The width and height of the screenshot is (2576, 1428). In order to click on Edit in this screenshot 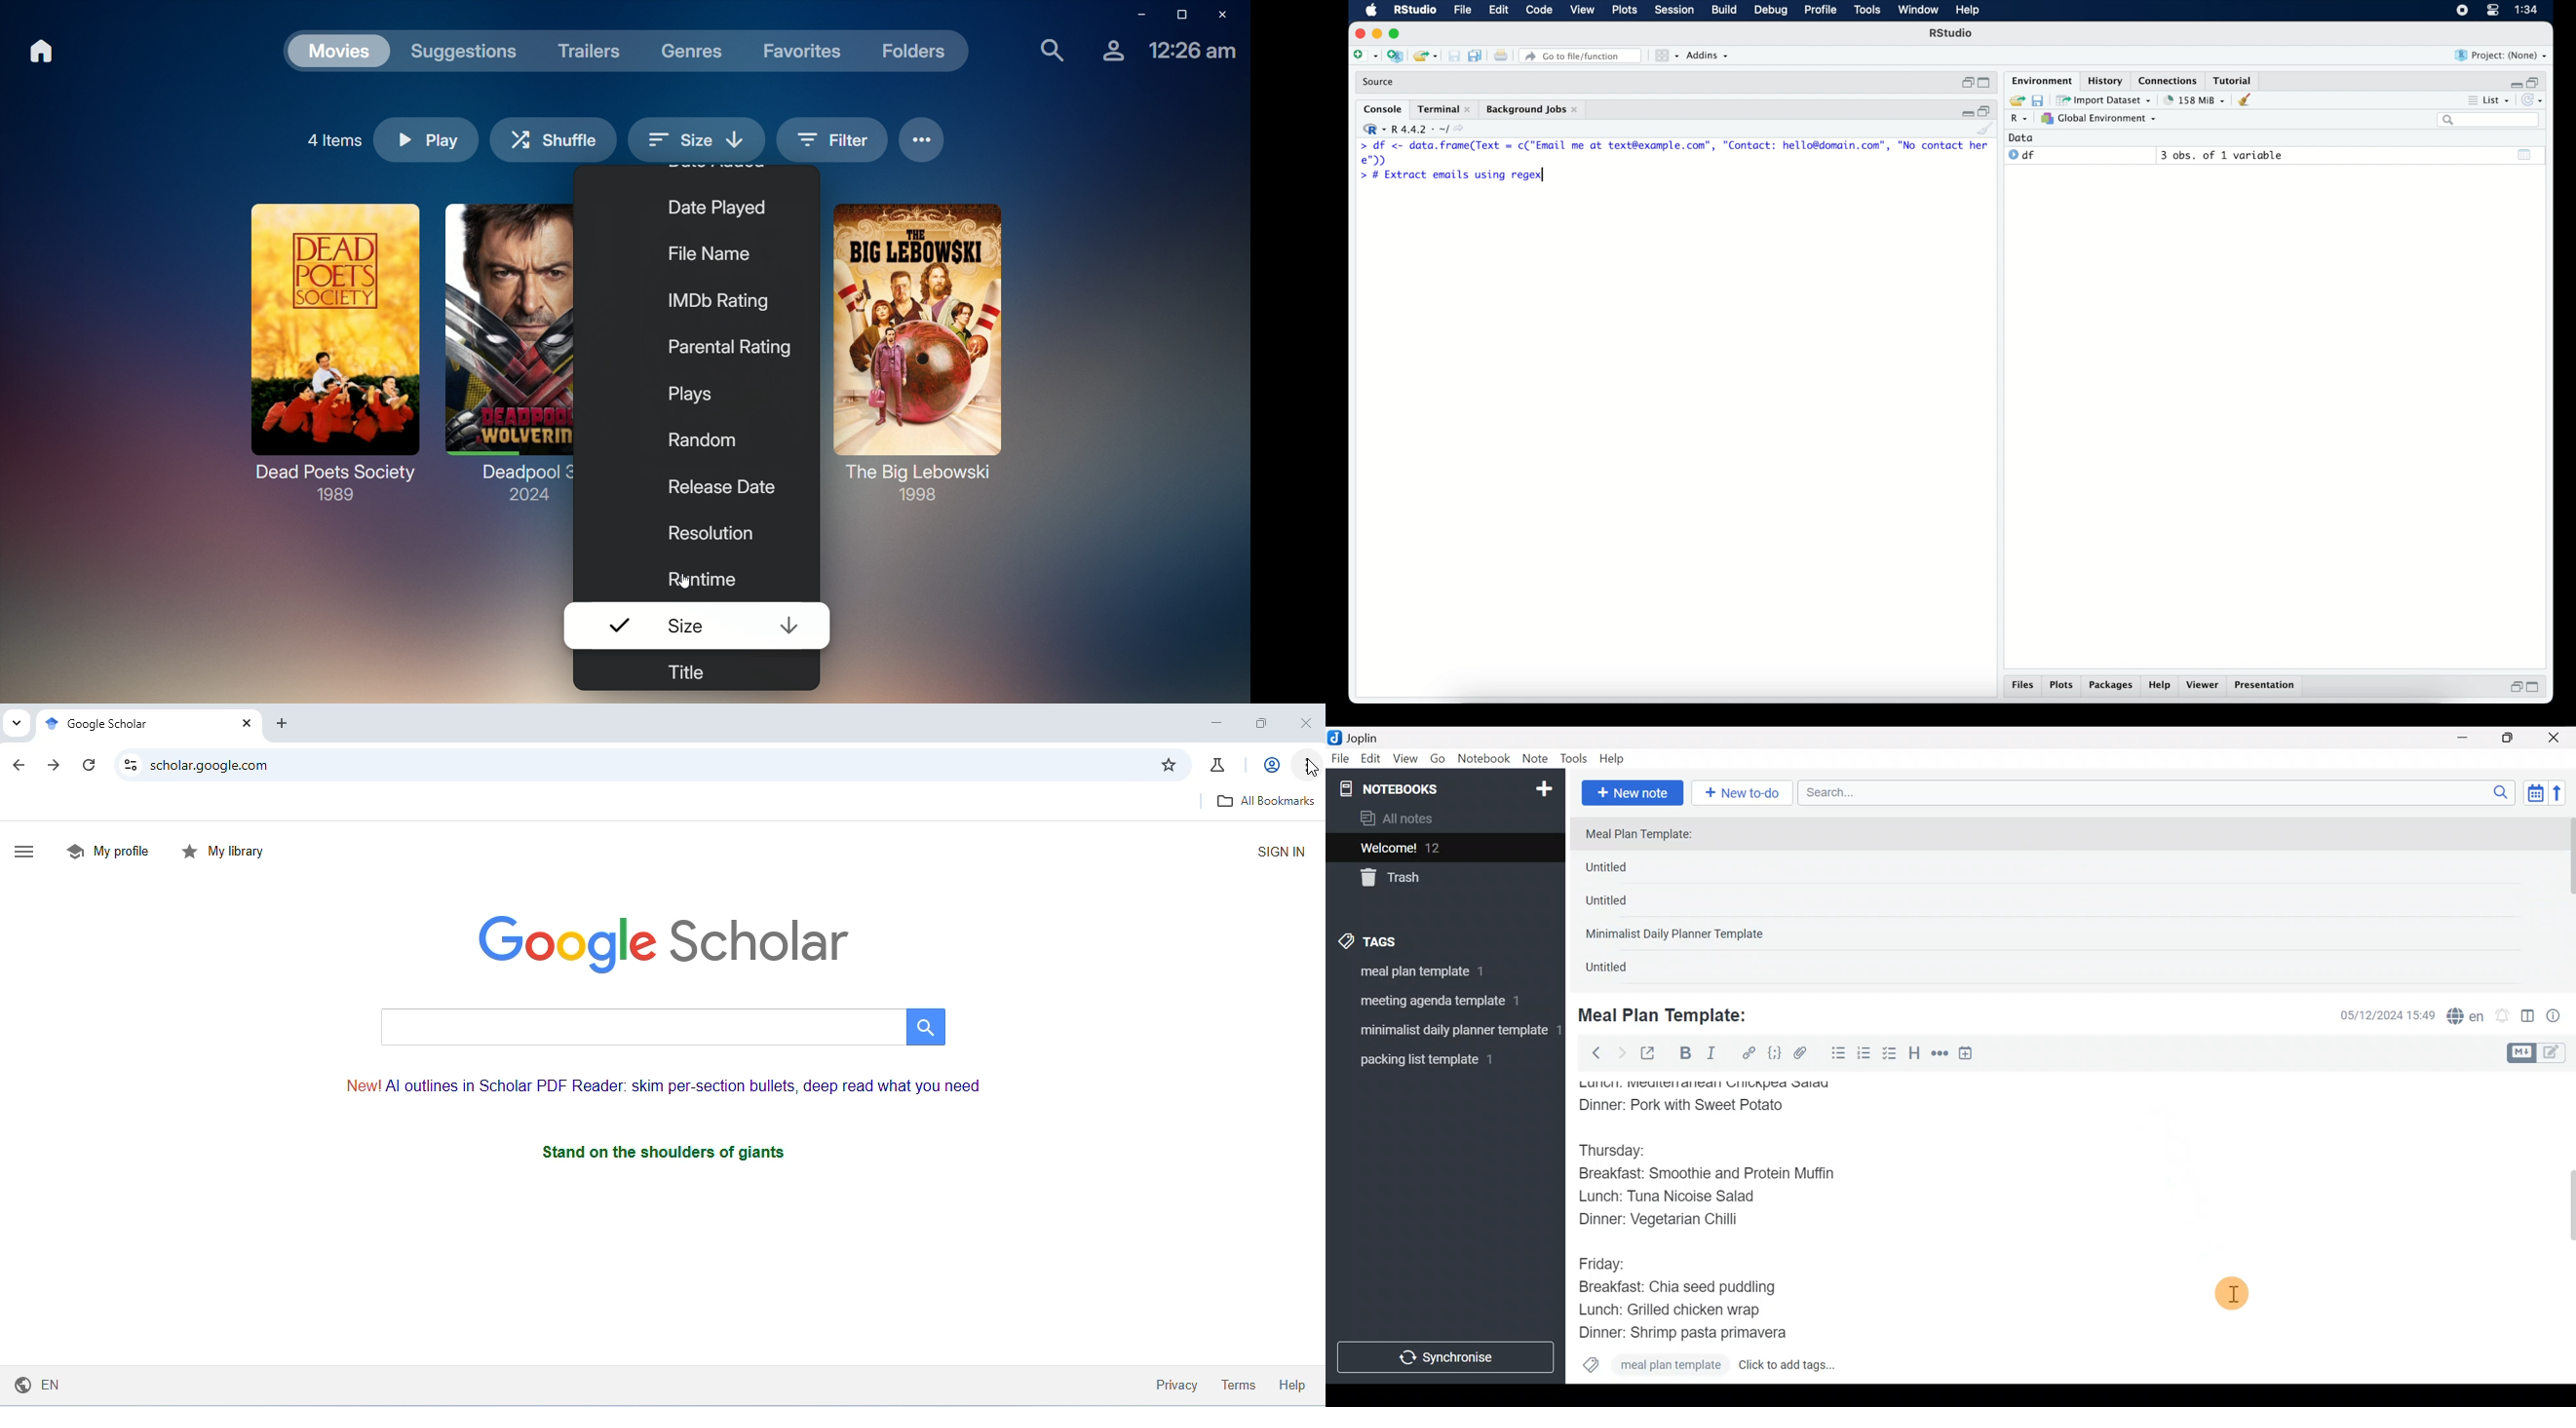, I will do `click(1371, 760)`.